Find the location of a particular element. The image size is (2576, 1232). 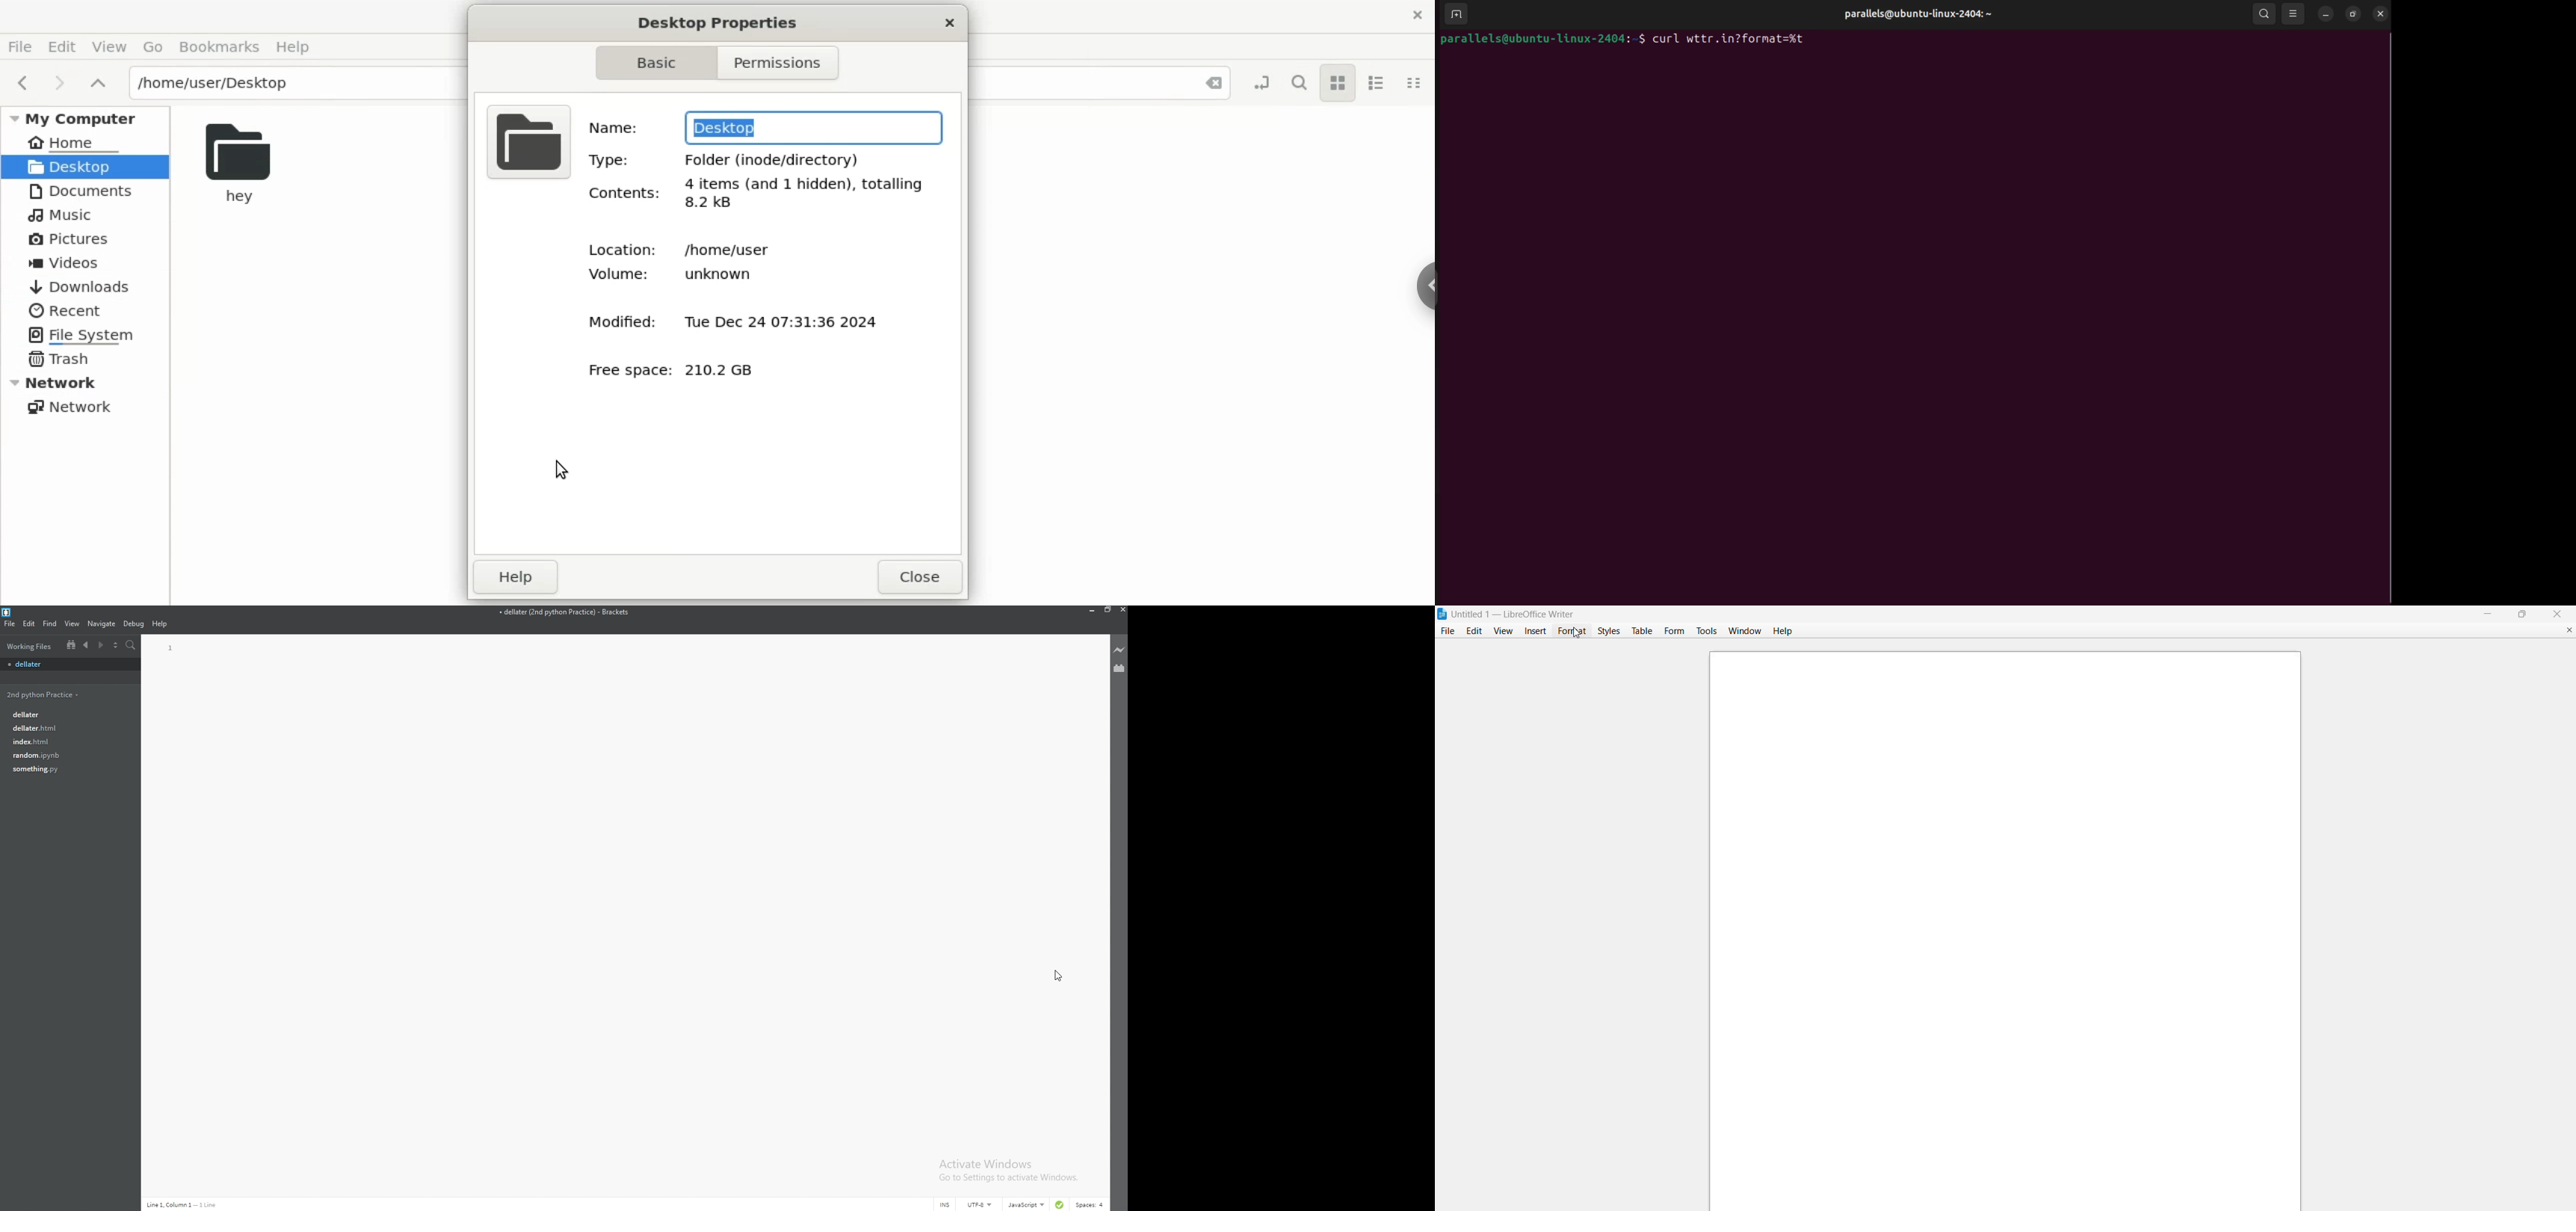

language is located at coordinates (1028, 1205).